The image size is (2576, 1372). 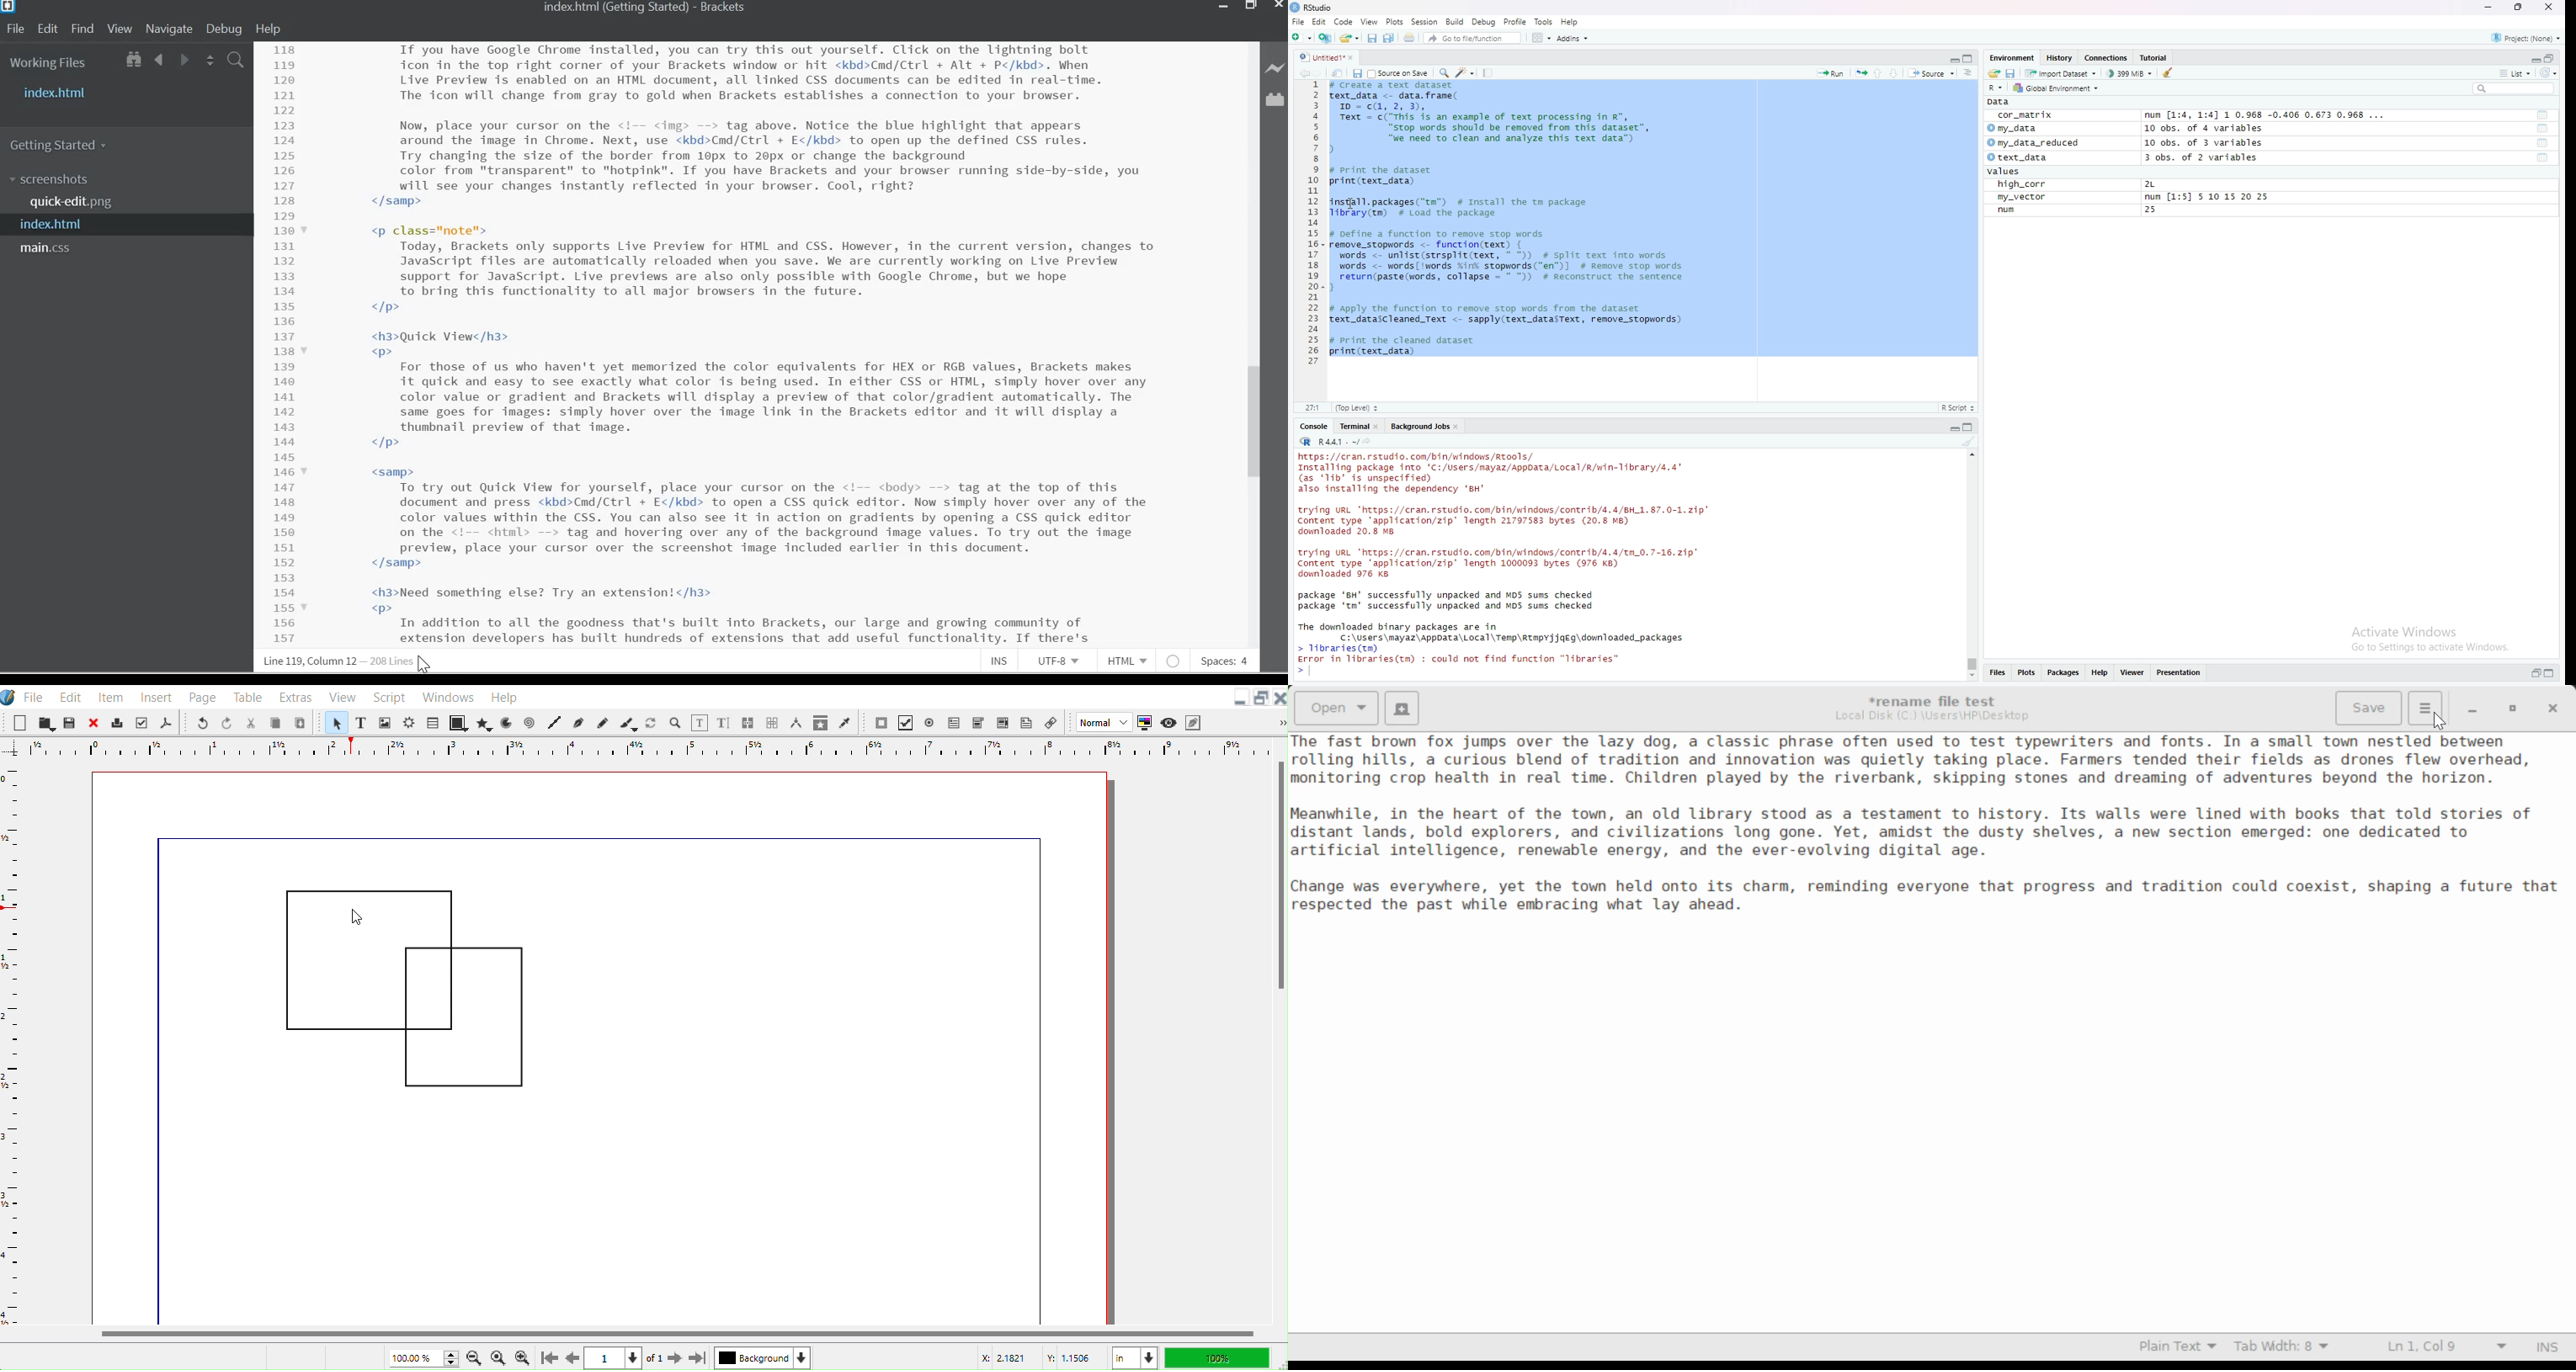 What do you see at coordinates (485, 724) in the screenshot?
I see `Polygon` at bounding box center [485, 724].